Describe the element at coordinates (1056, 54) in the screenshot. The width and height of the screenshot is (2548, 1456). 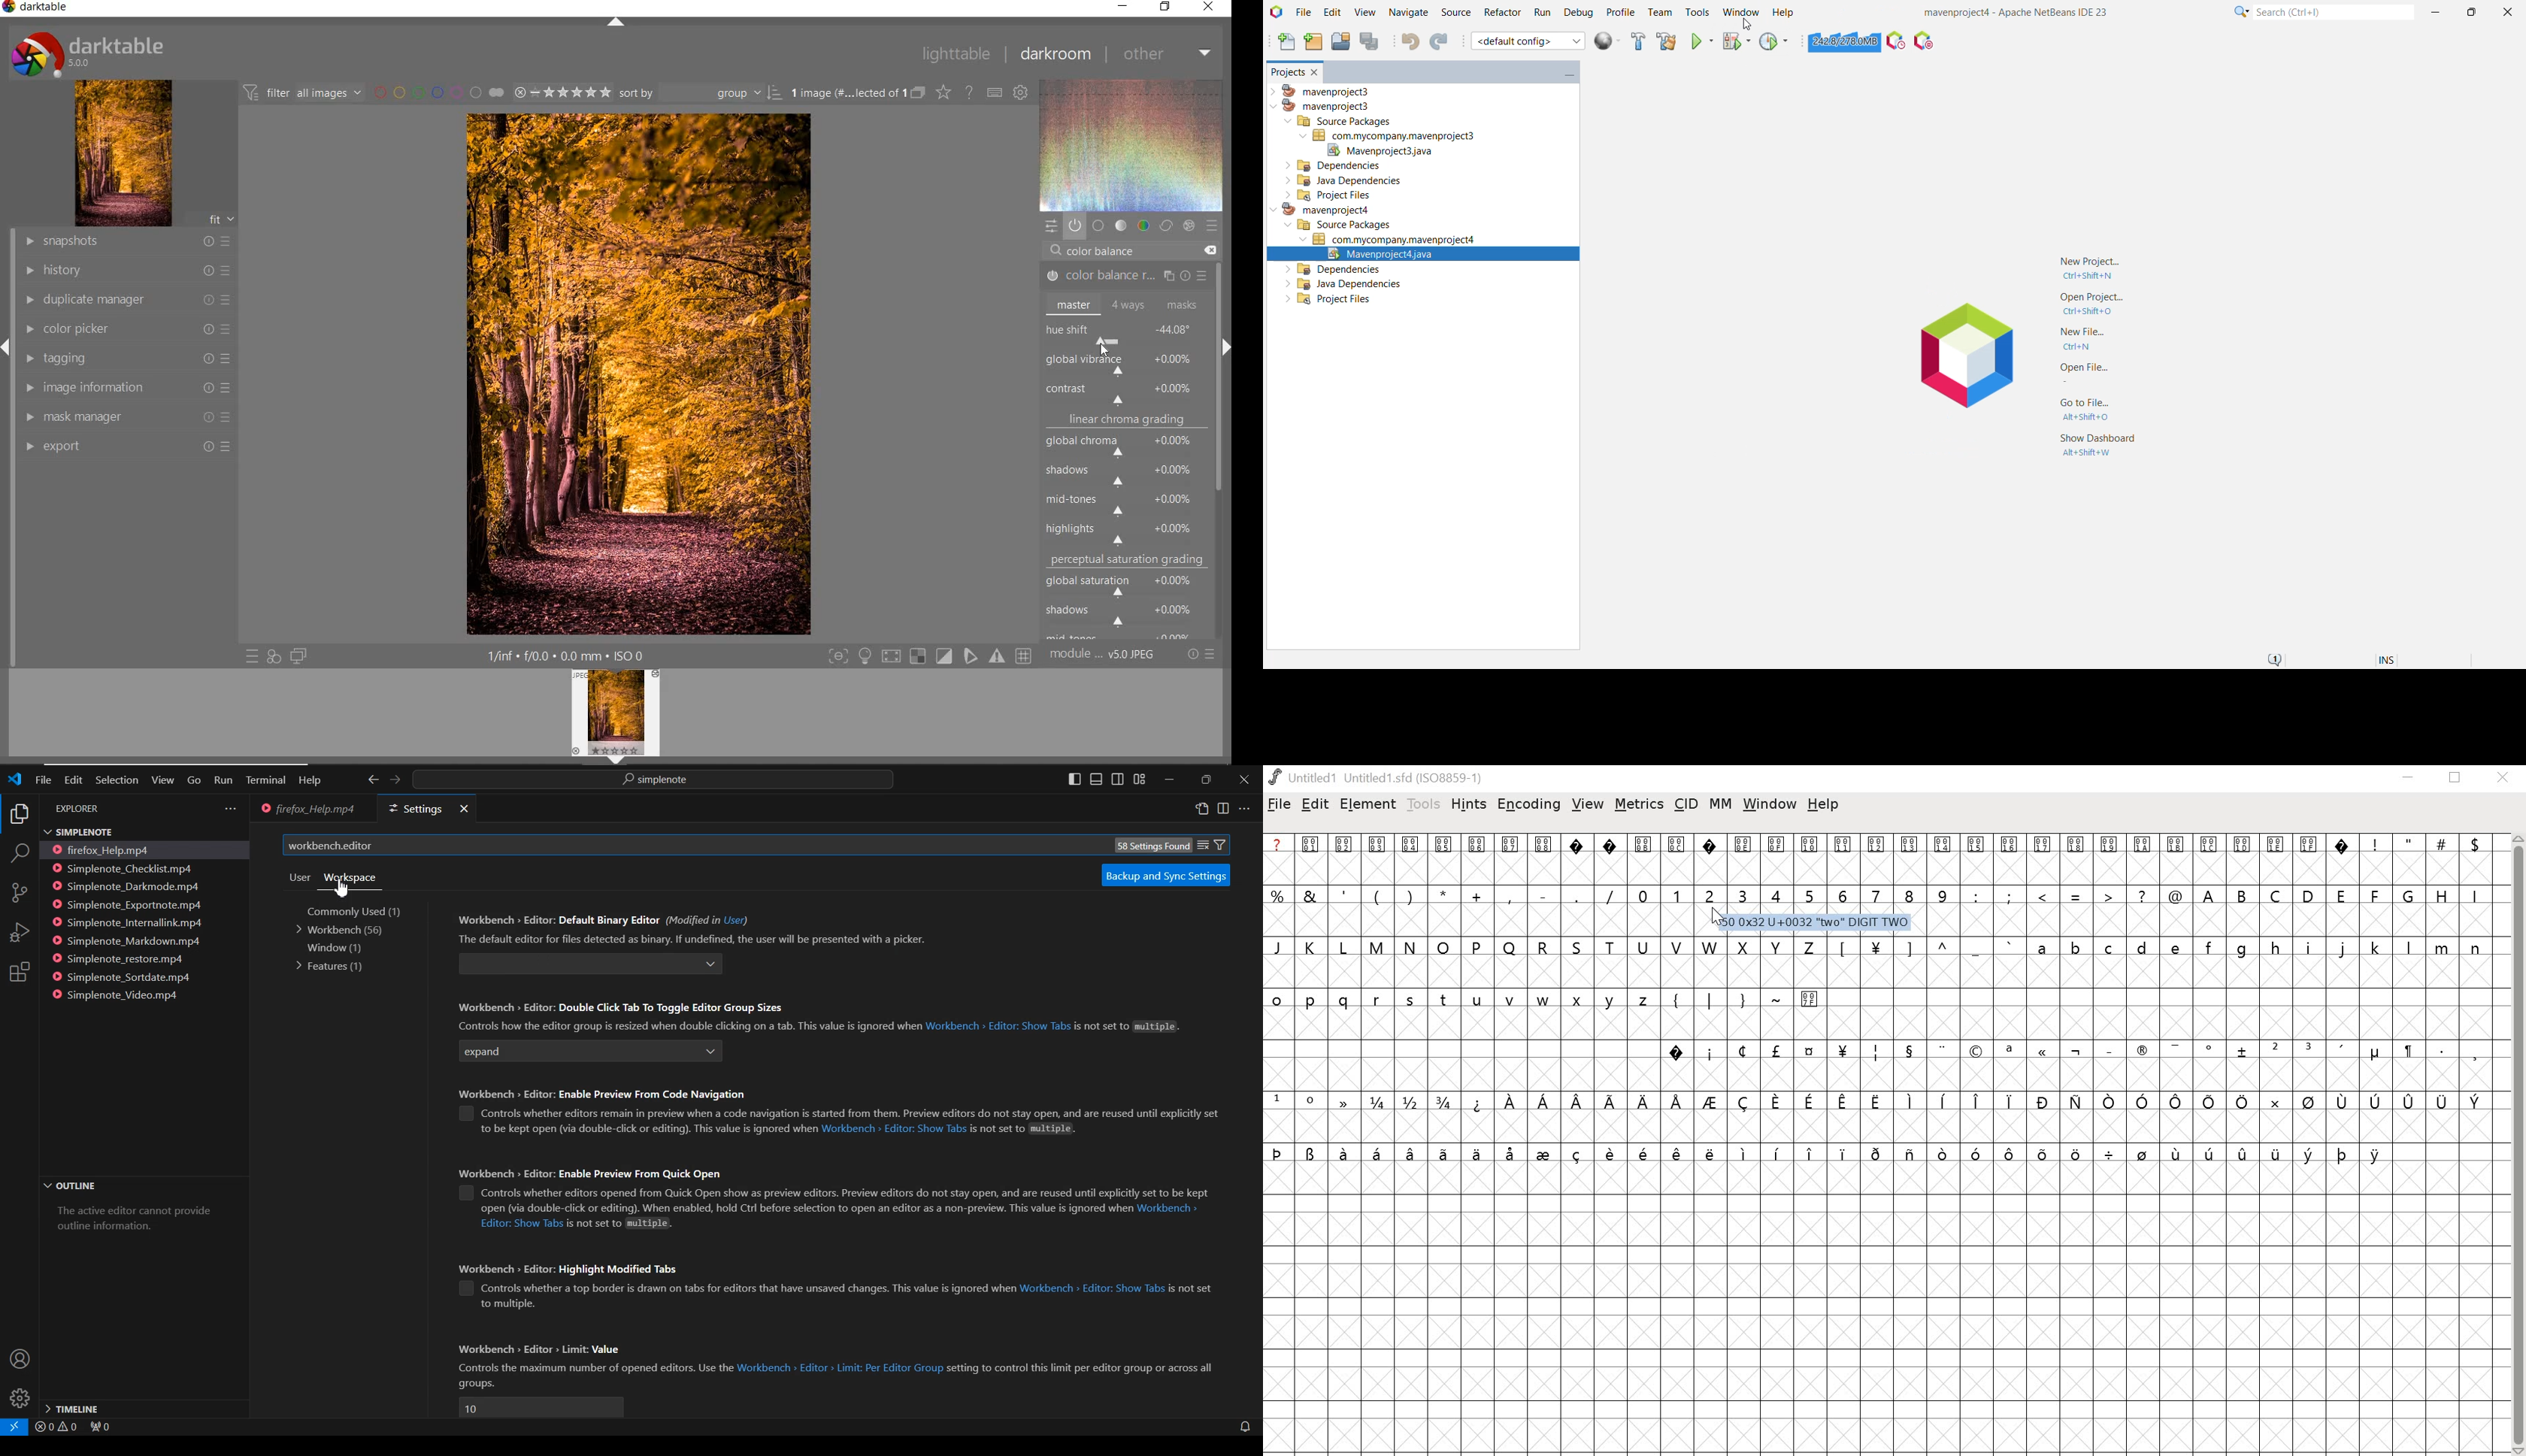
I see `darkroom` at that location.